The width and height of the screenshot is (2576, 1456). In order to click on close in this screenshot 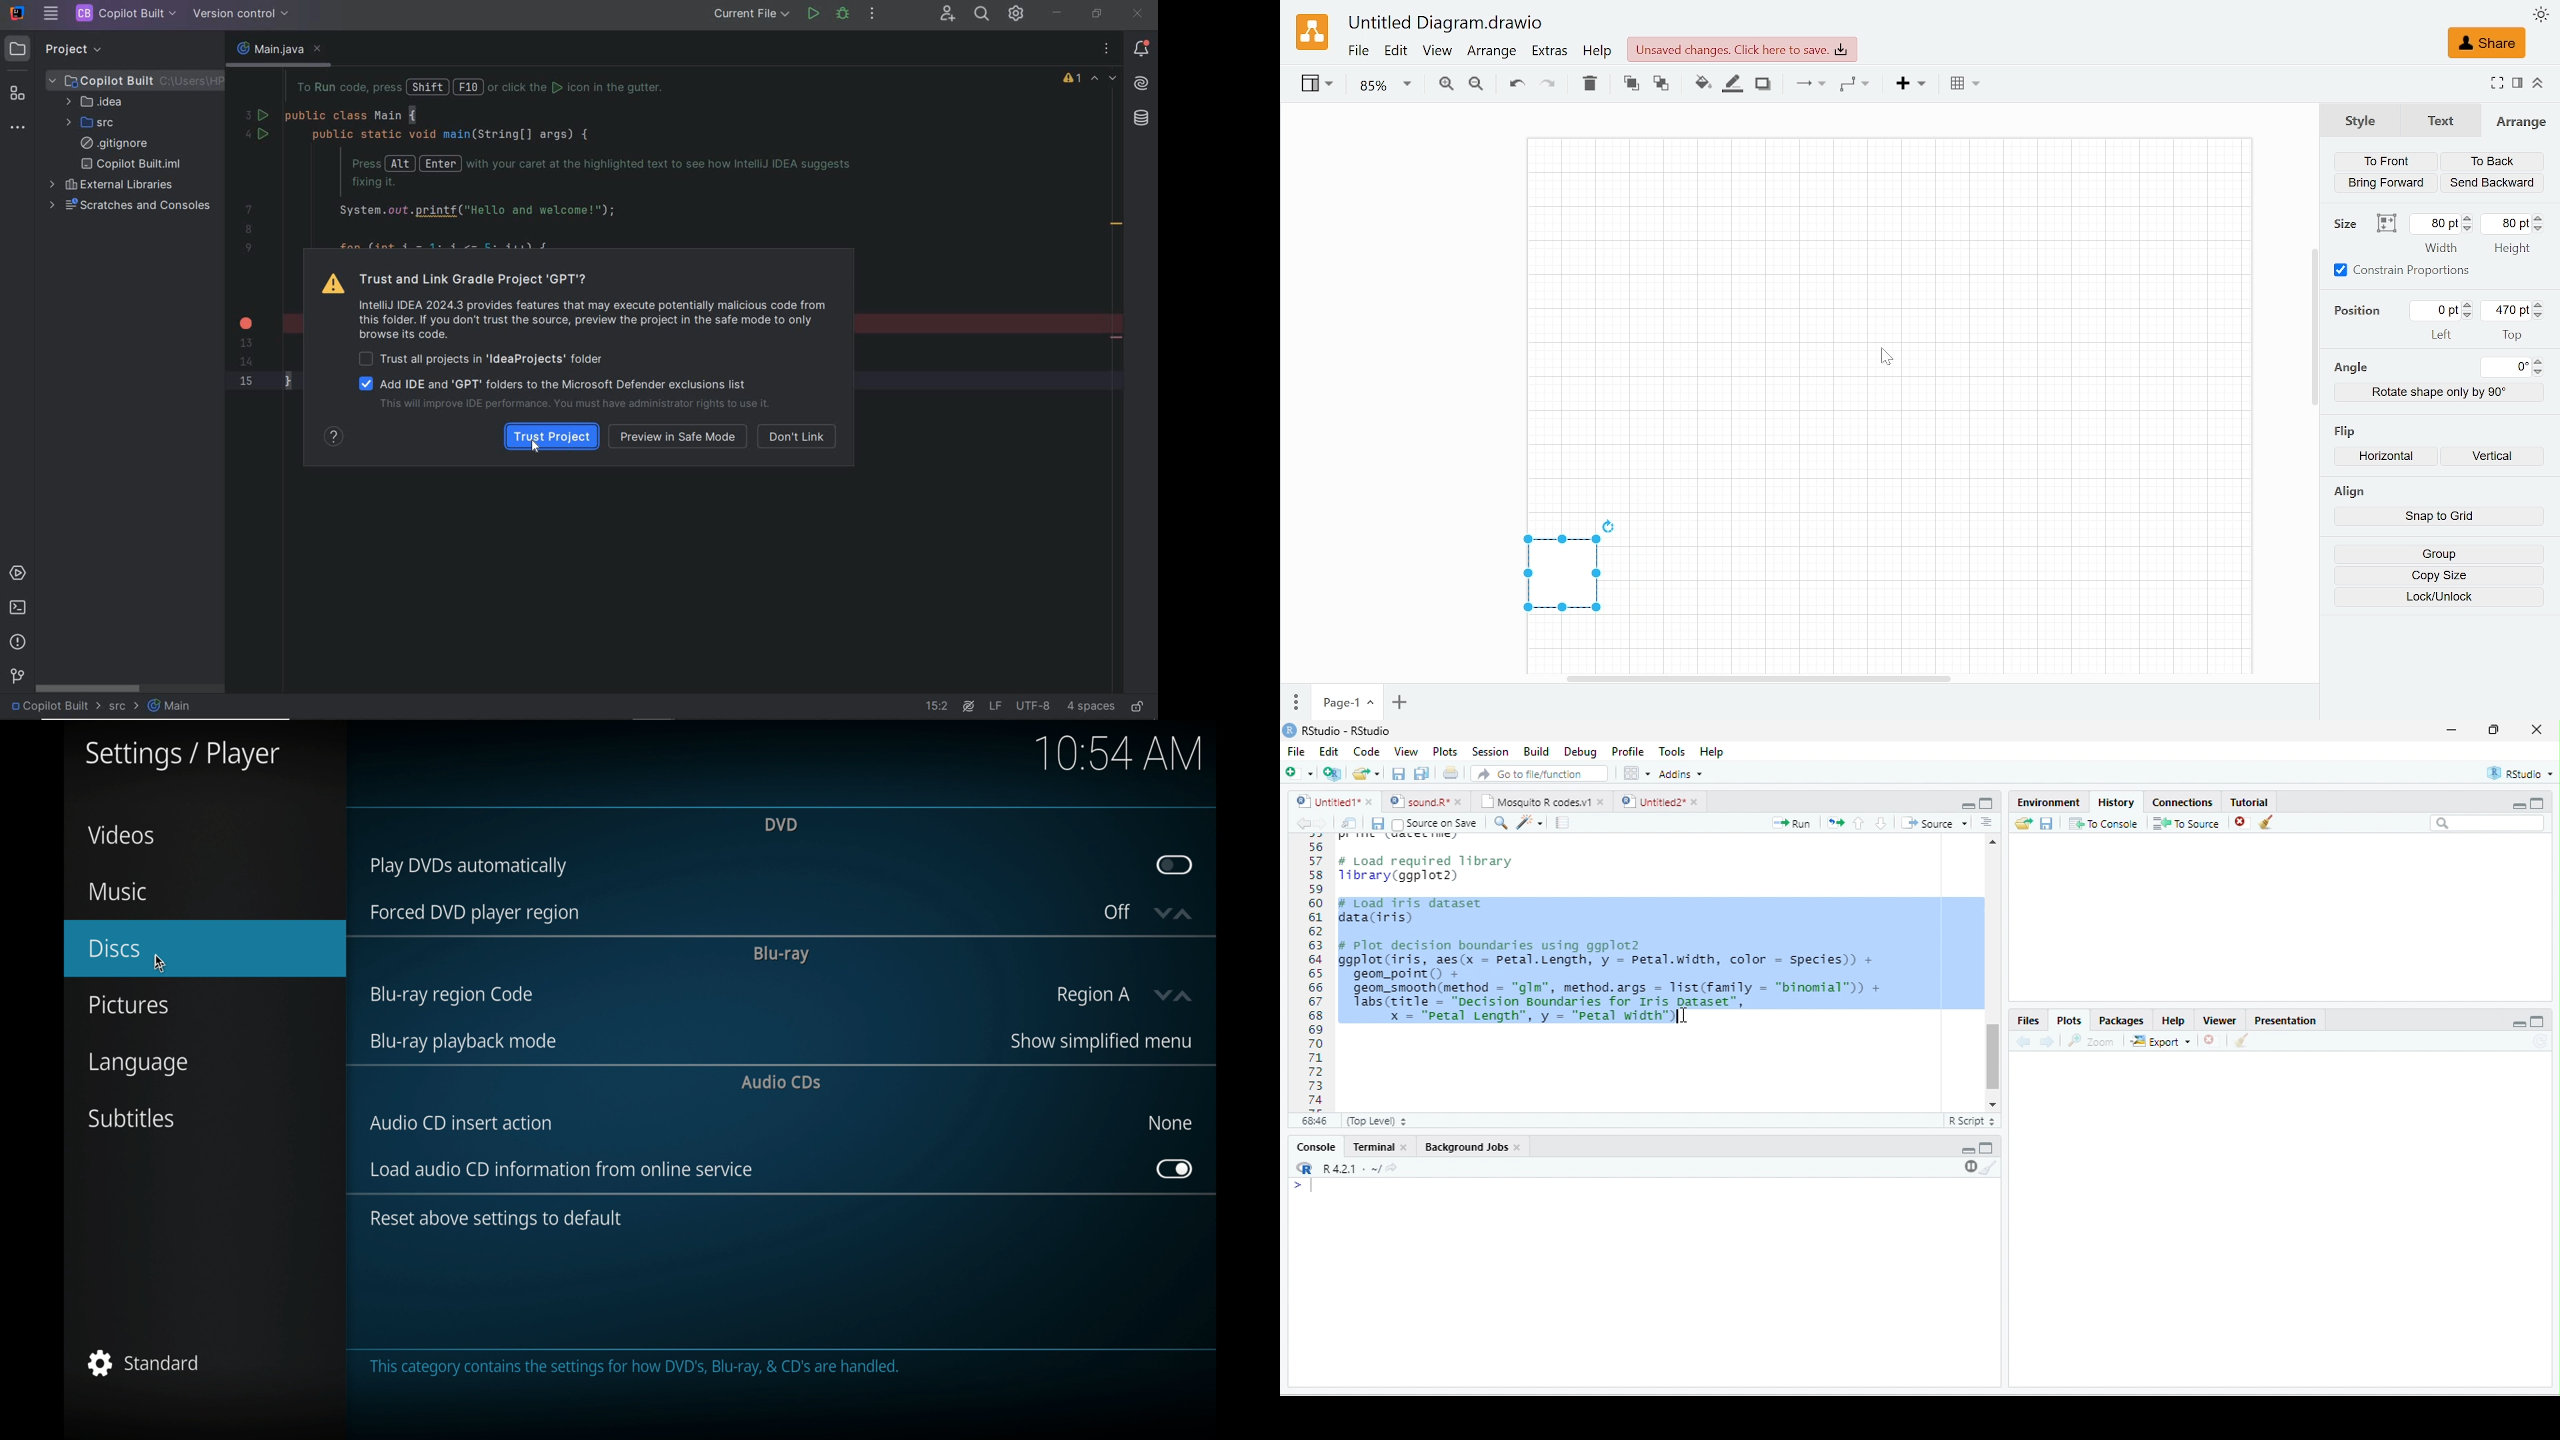, I will do `click(1602, 802)`.